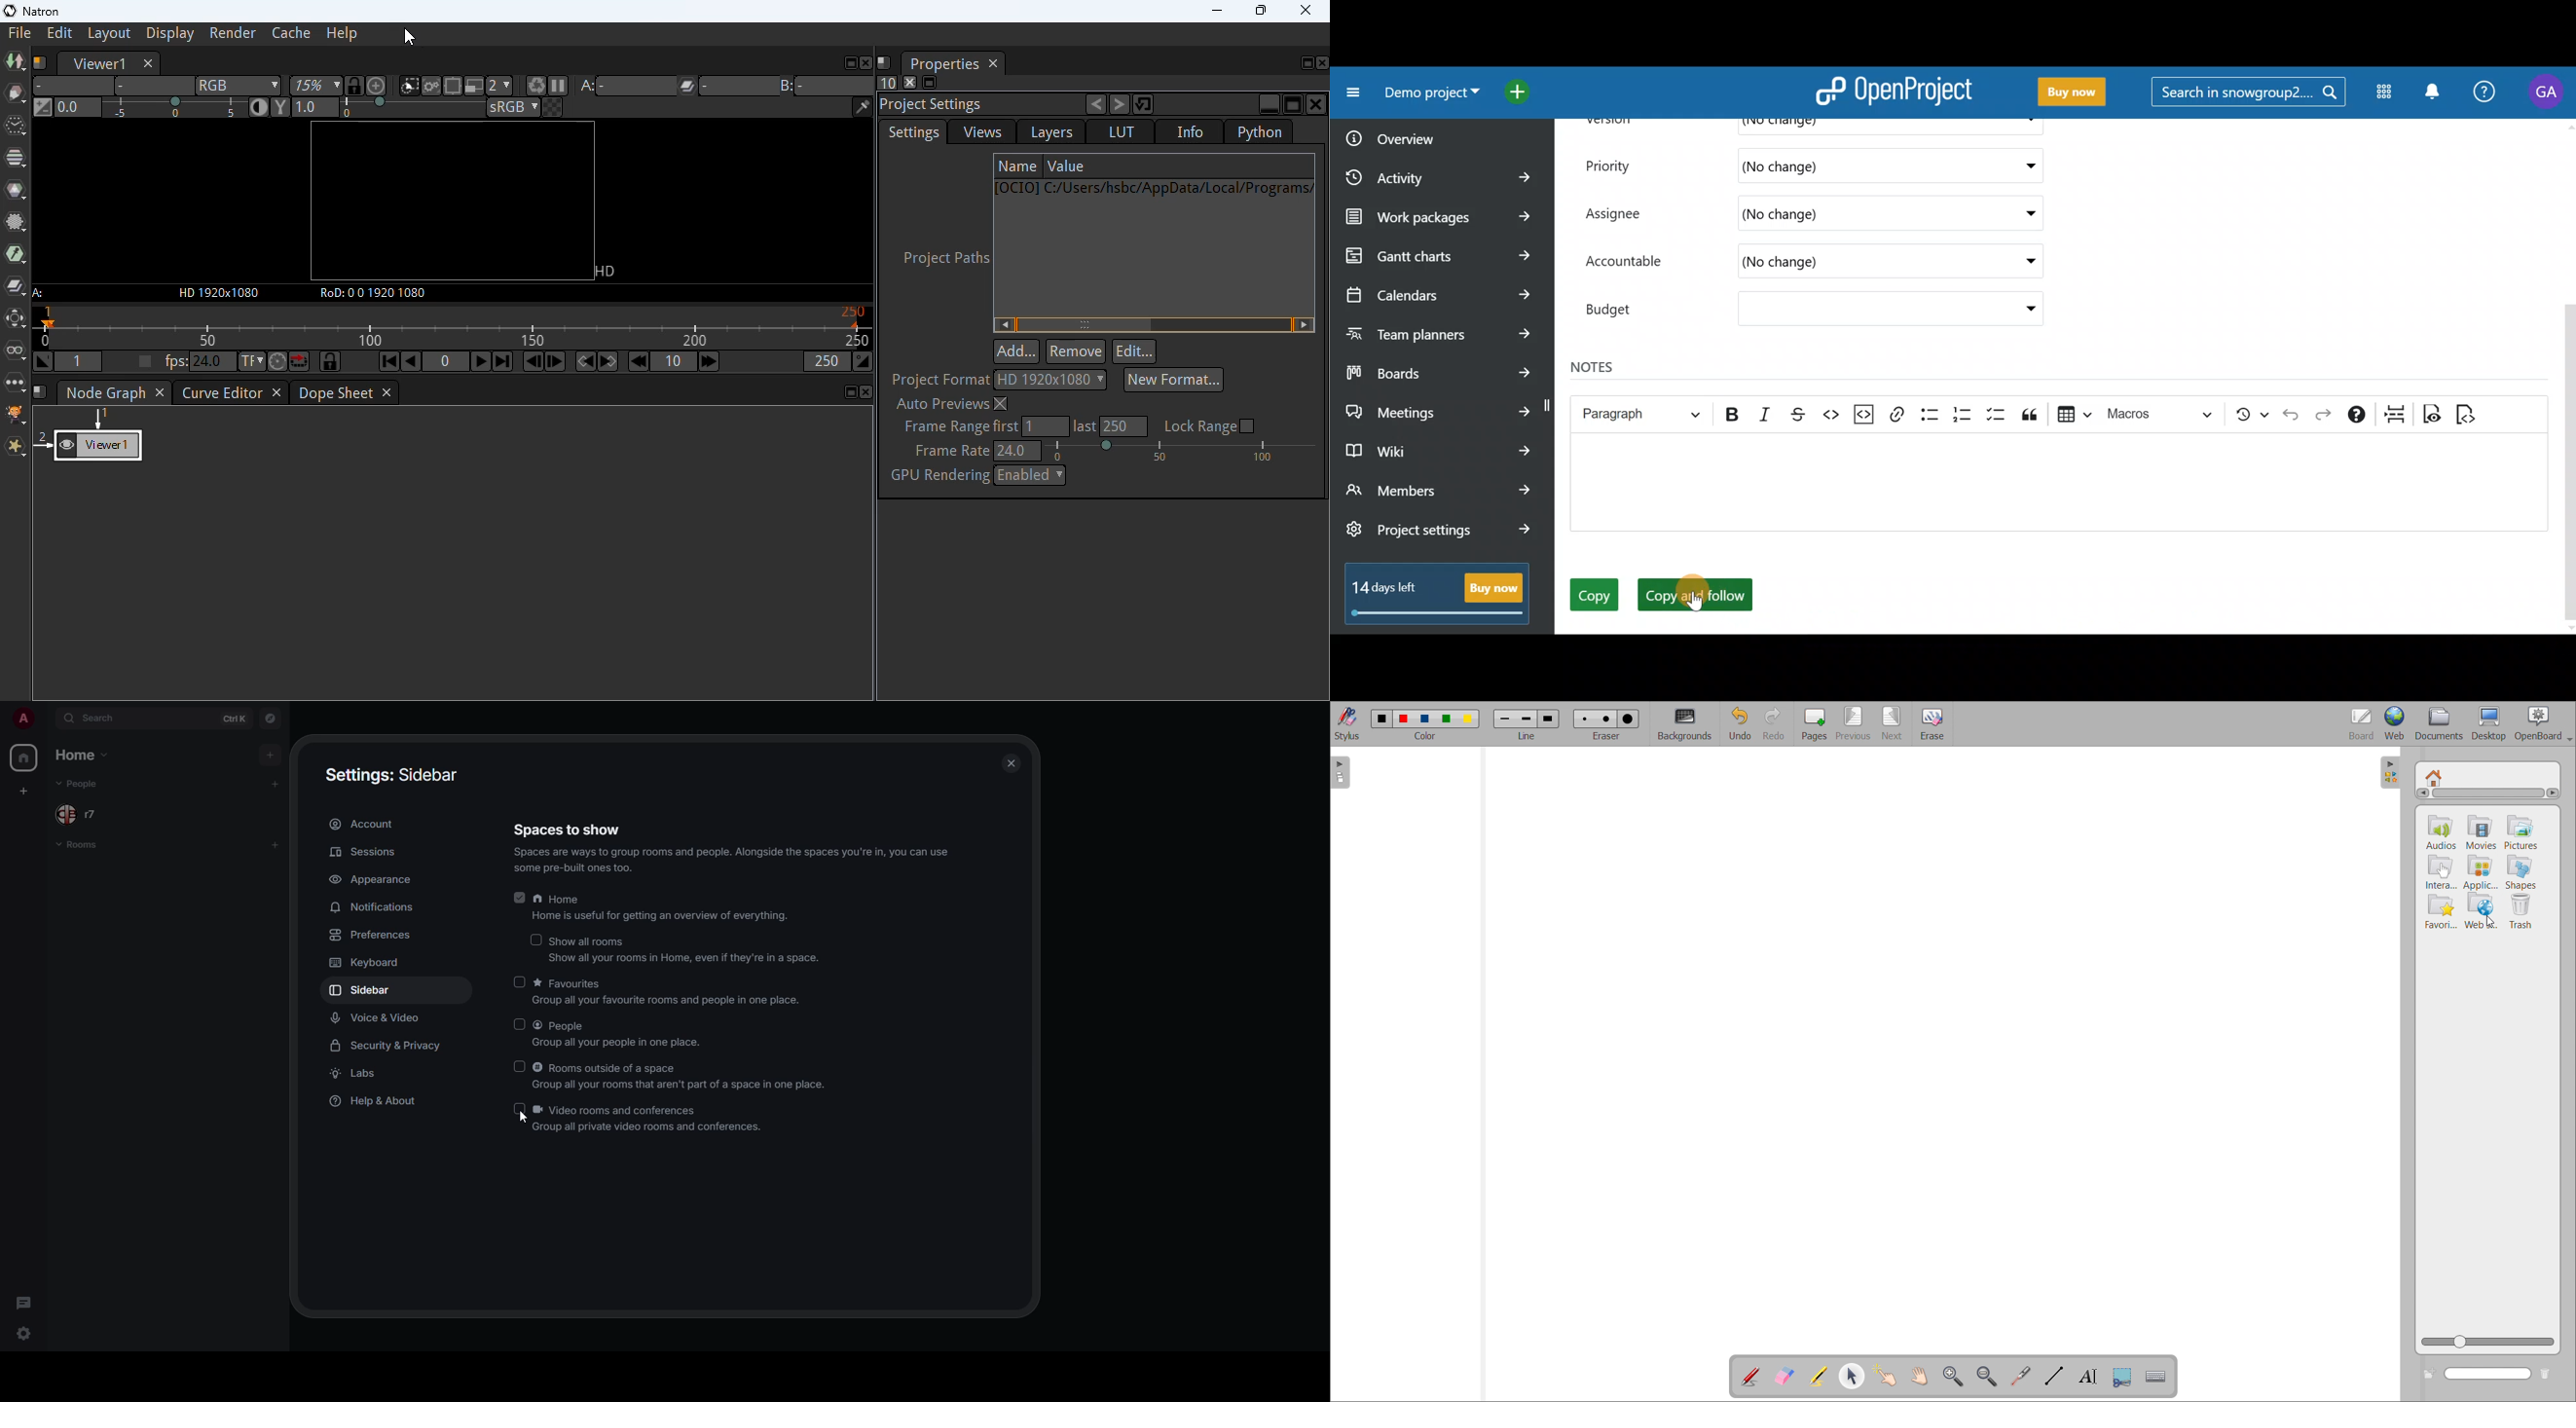  Describe the element at coordinates (368, 962) in the screenshot. I see `keyboard` at that location.